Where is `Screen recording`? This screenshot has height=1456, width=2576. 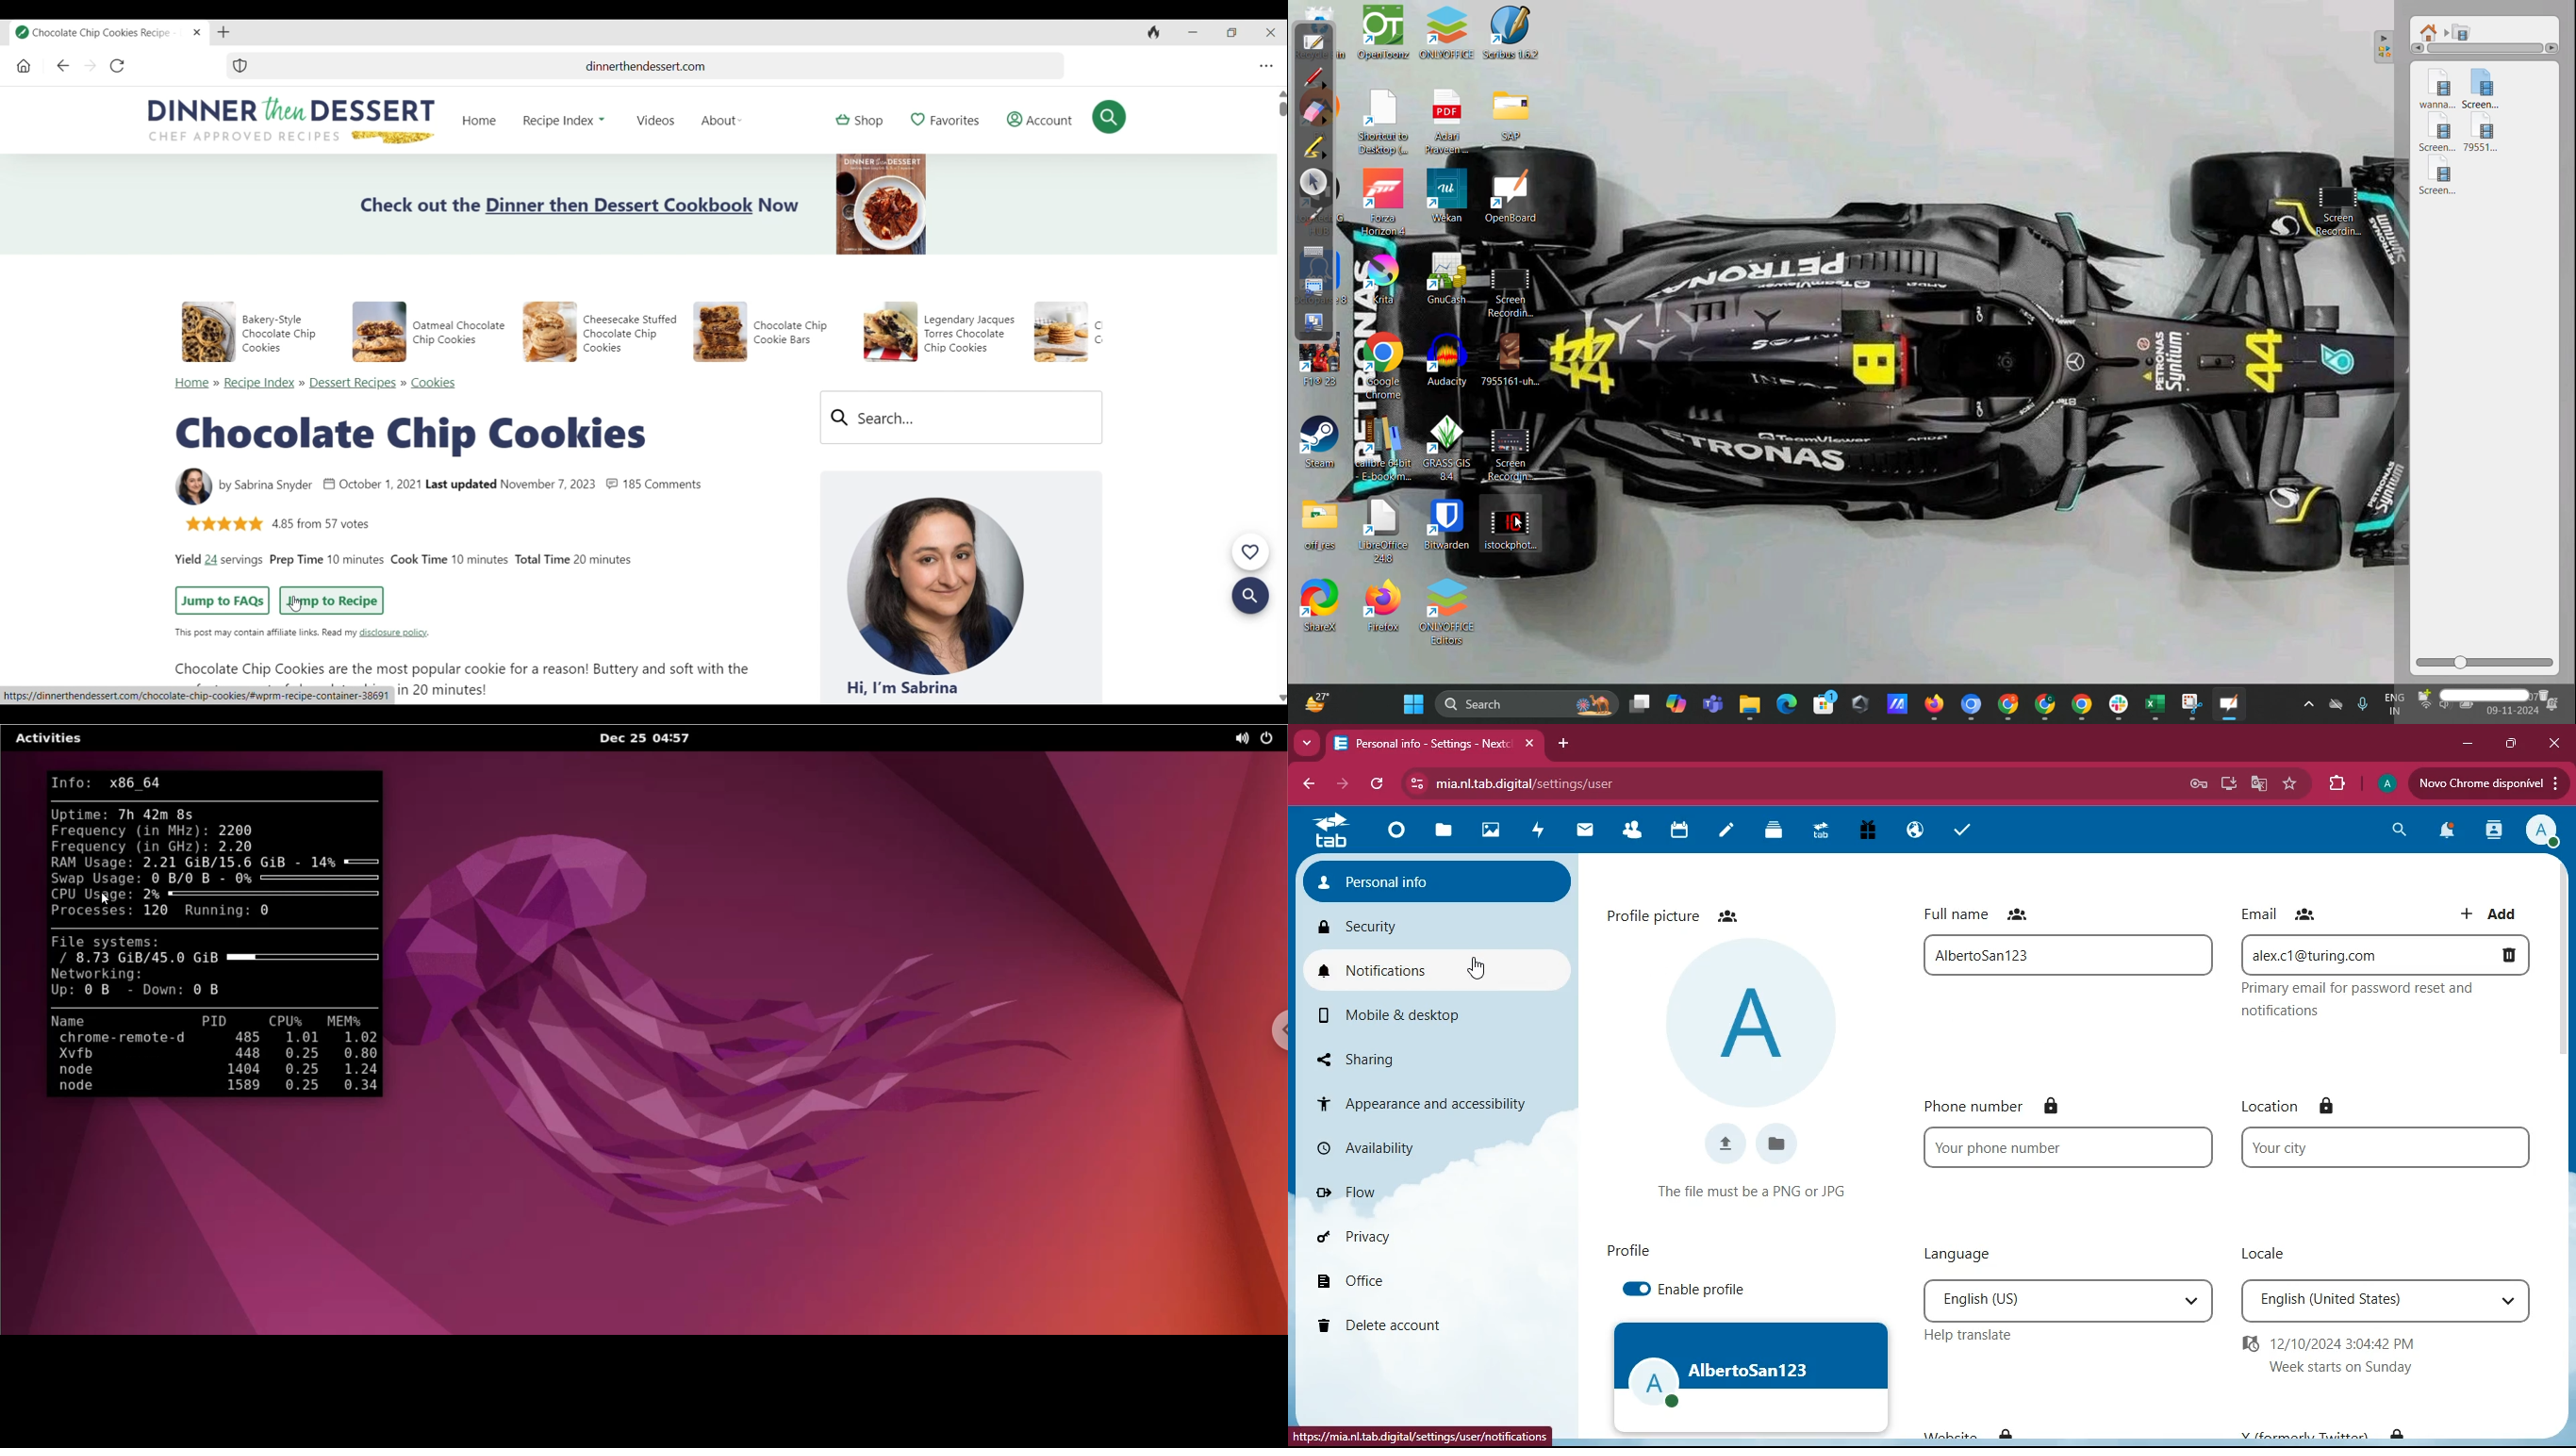
Screen recording is located at coordinates (2339, 214).